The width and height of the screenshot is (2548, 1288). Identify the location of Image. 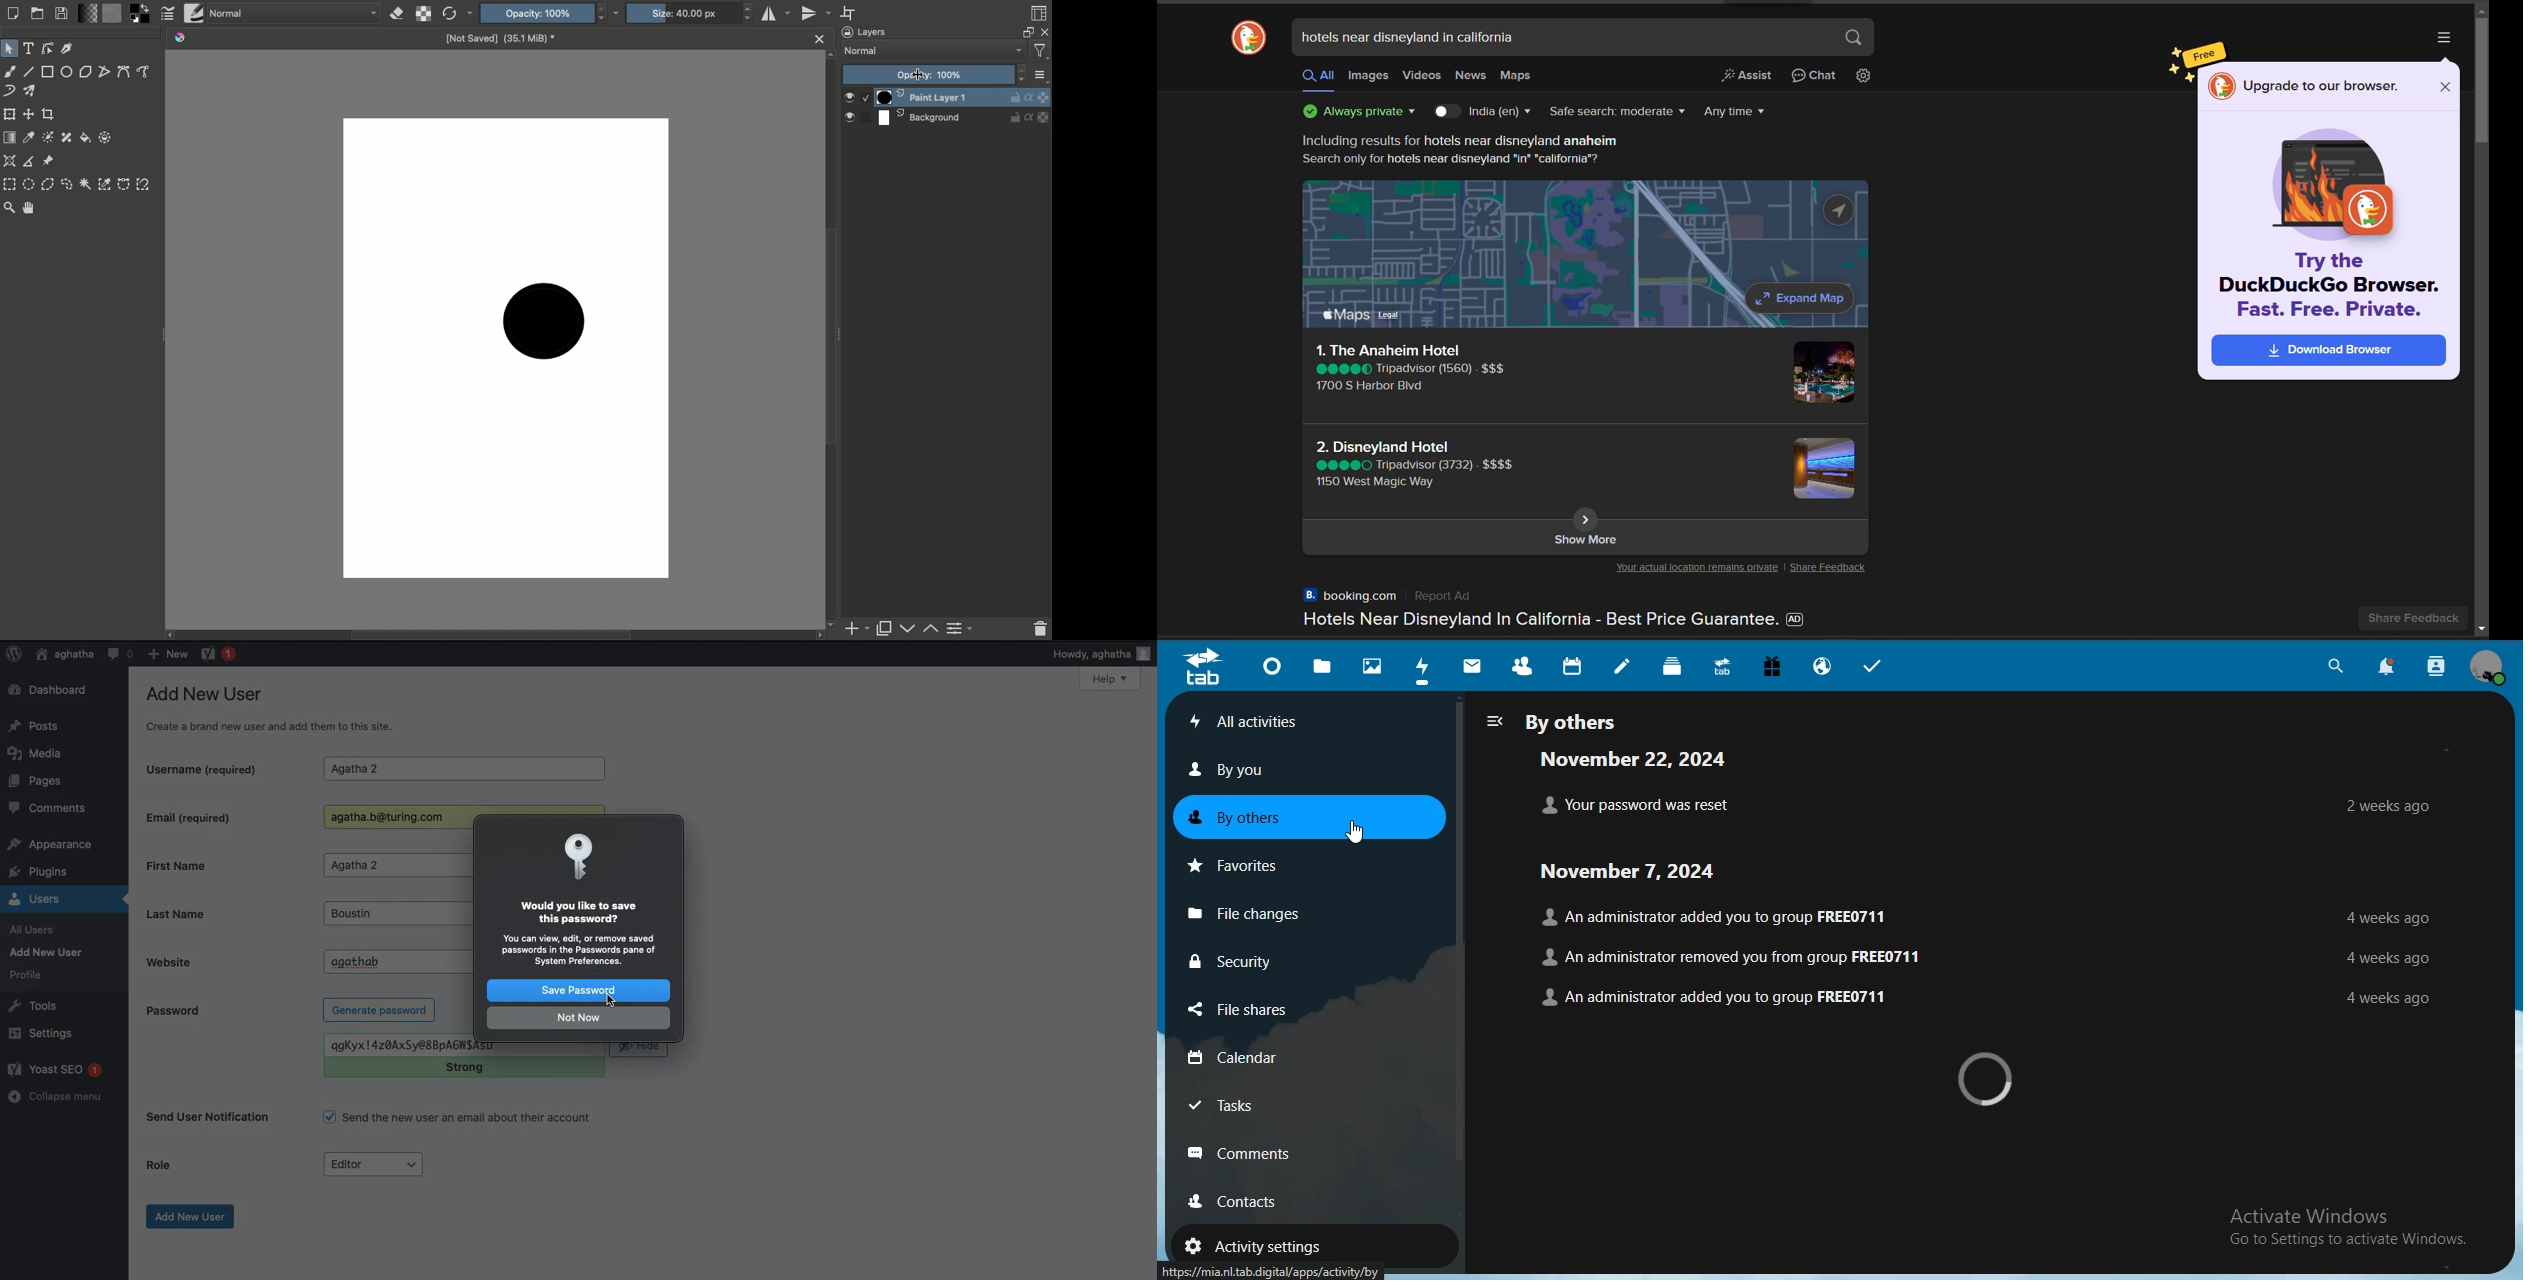
(583, 858).